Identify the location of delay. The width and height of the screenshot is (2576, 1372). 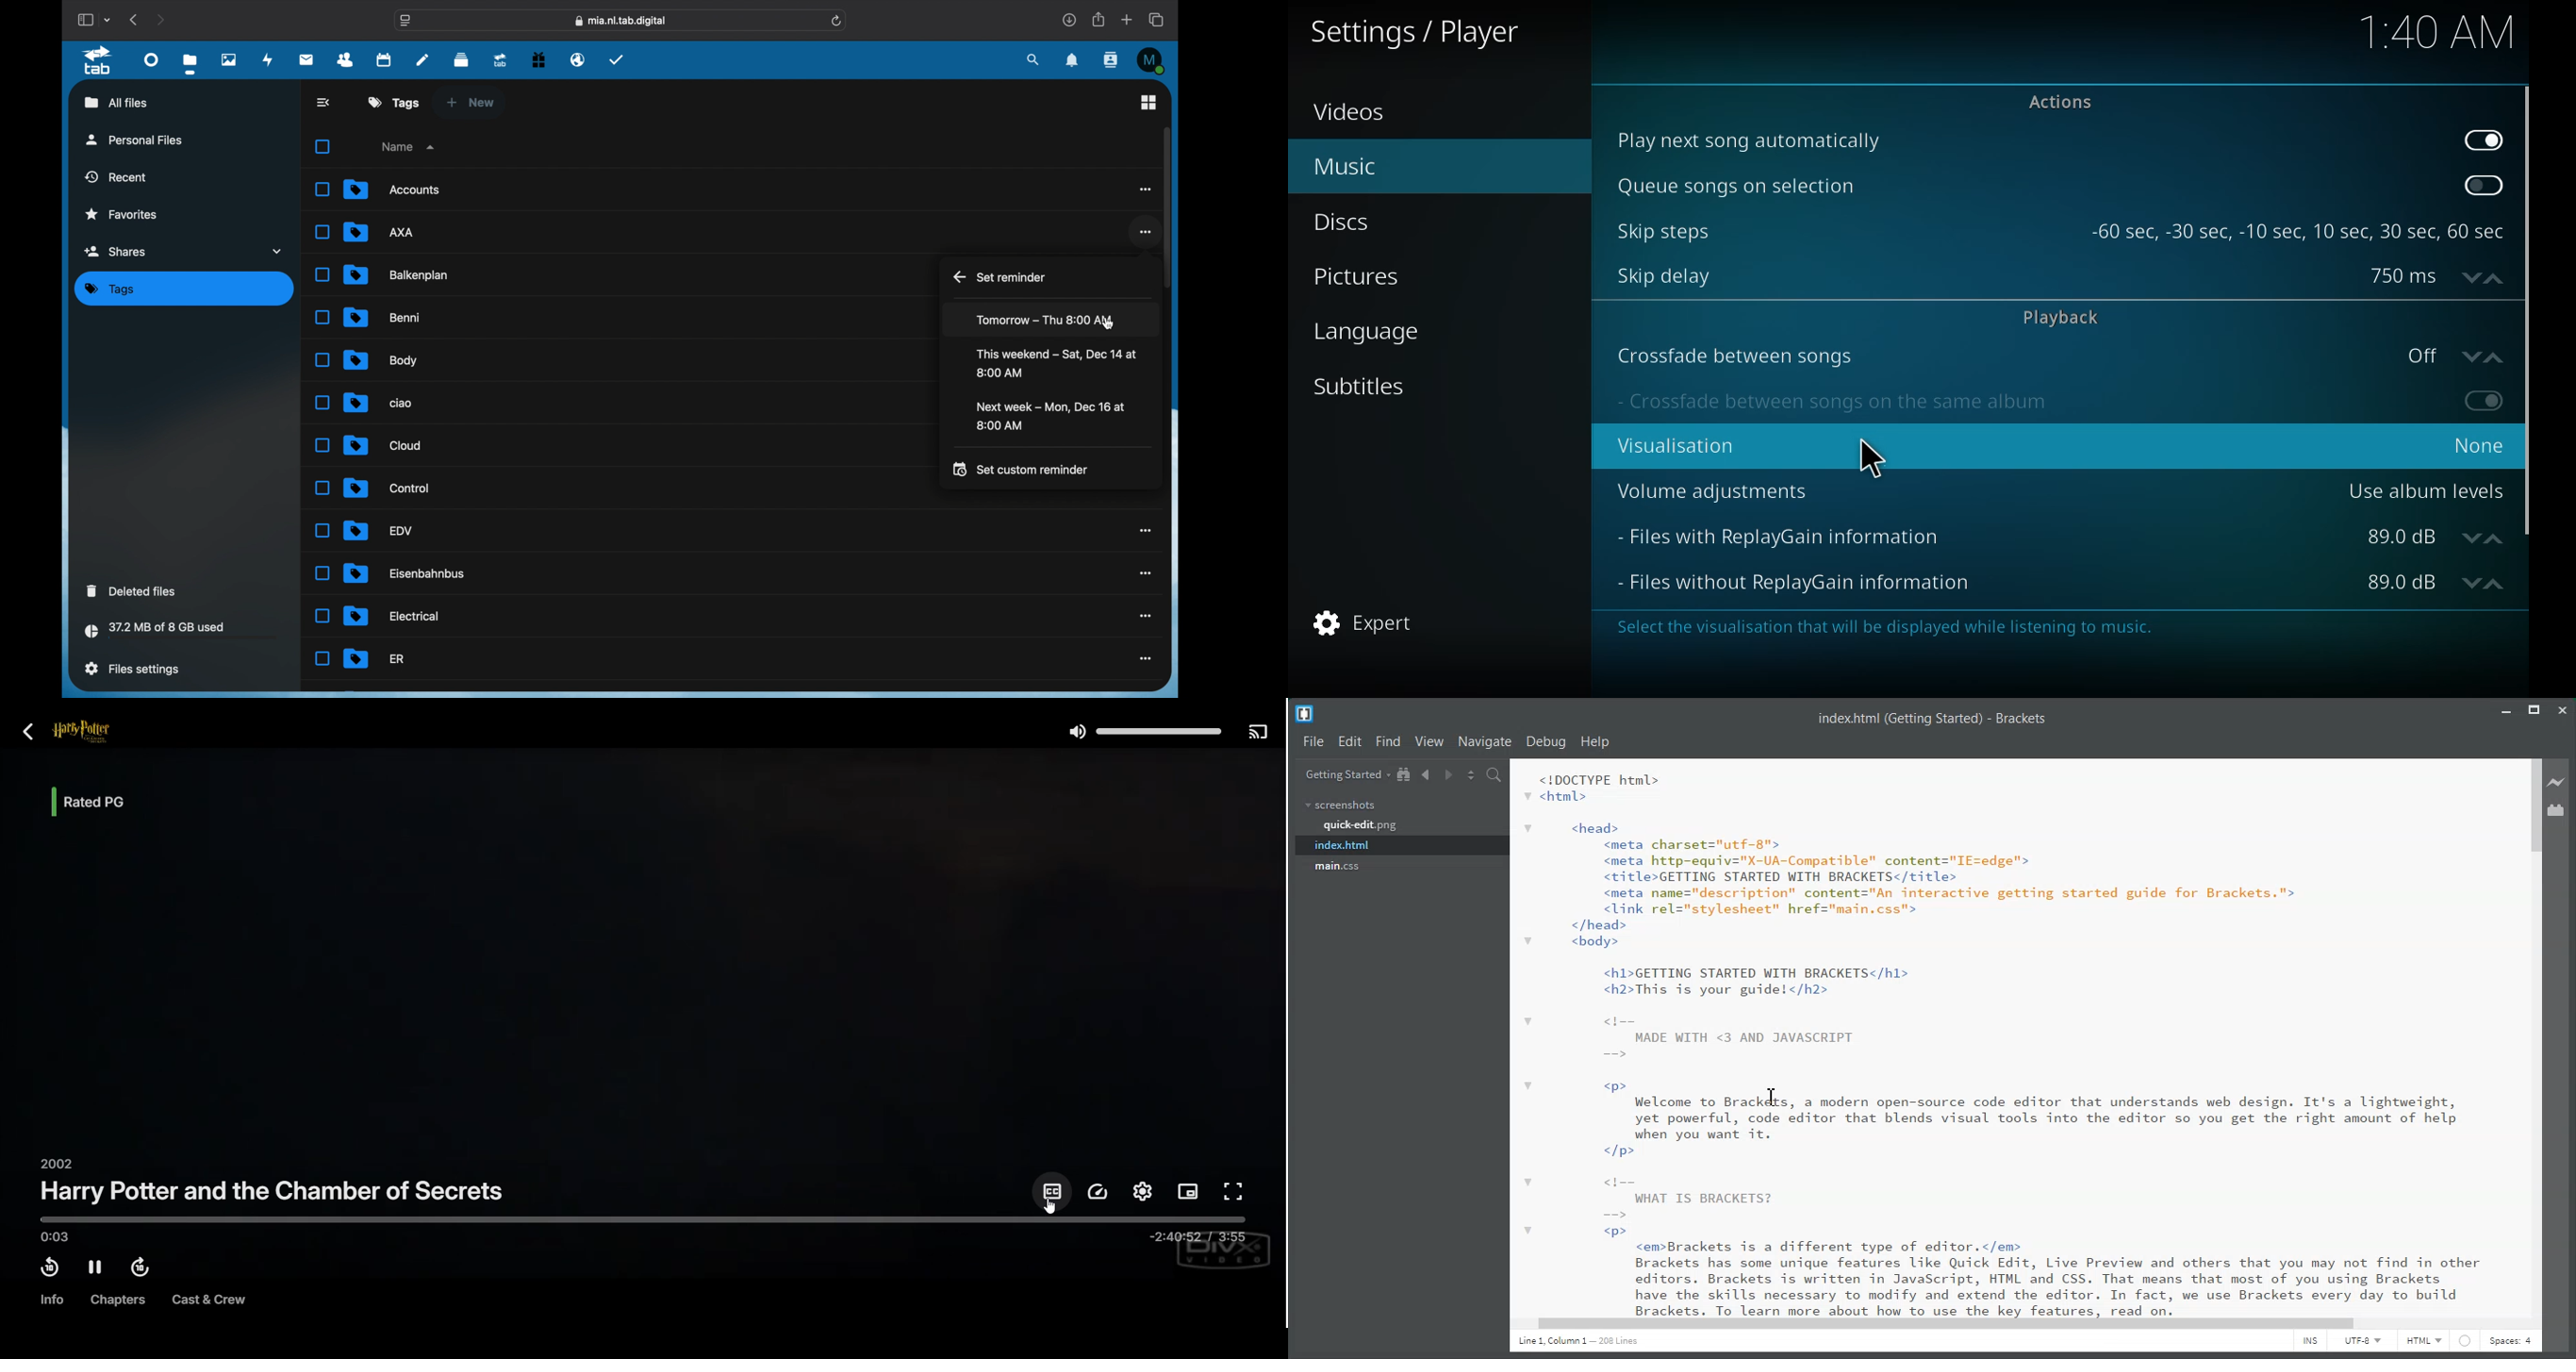
(2428, 275).